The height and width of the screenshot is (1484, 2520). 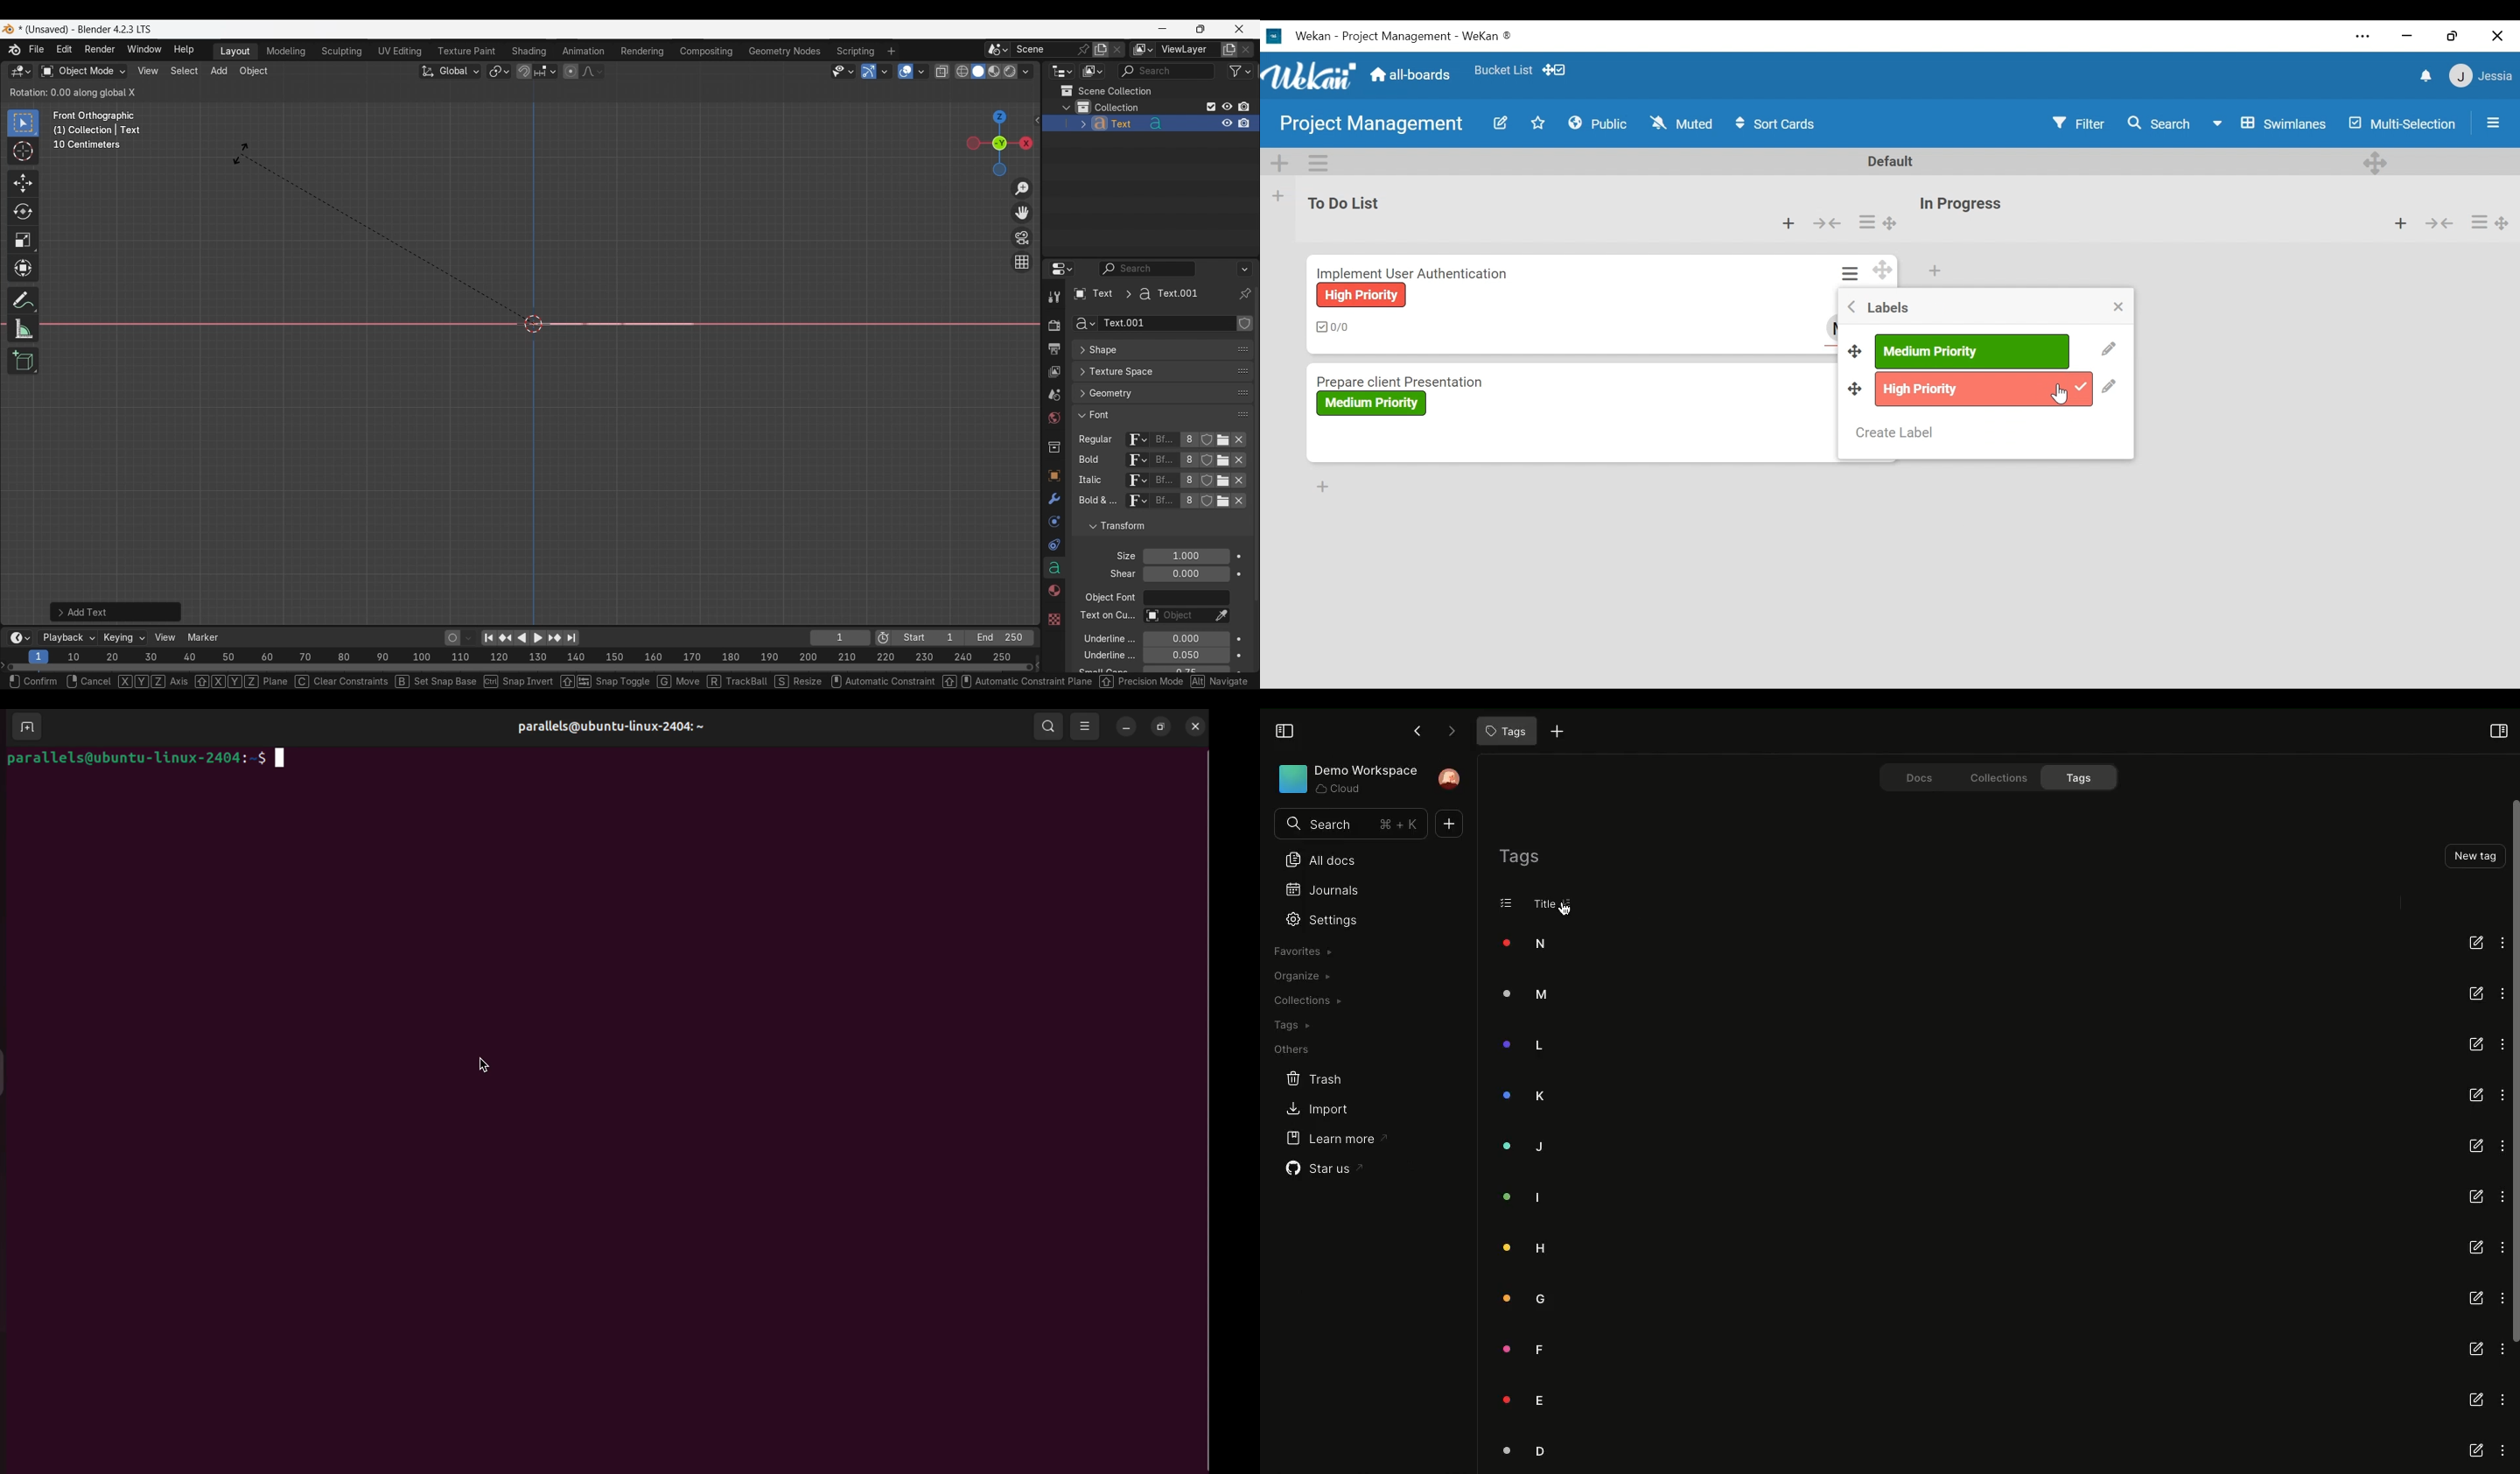 I want to click on I, so click(x=1512, y=1198).